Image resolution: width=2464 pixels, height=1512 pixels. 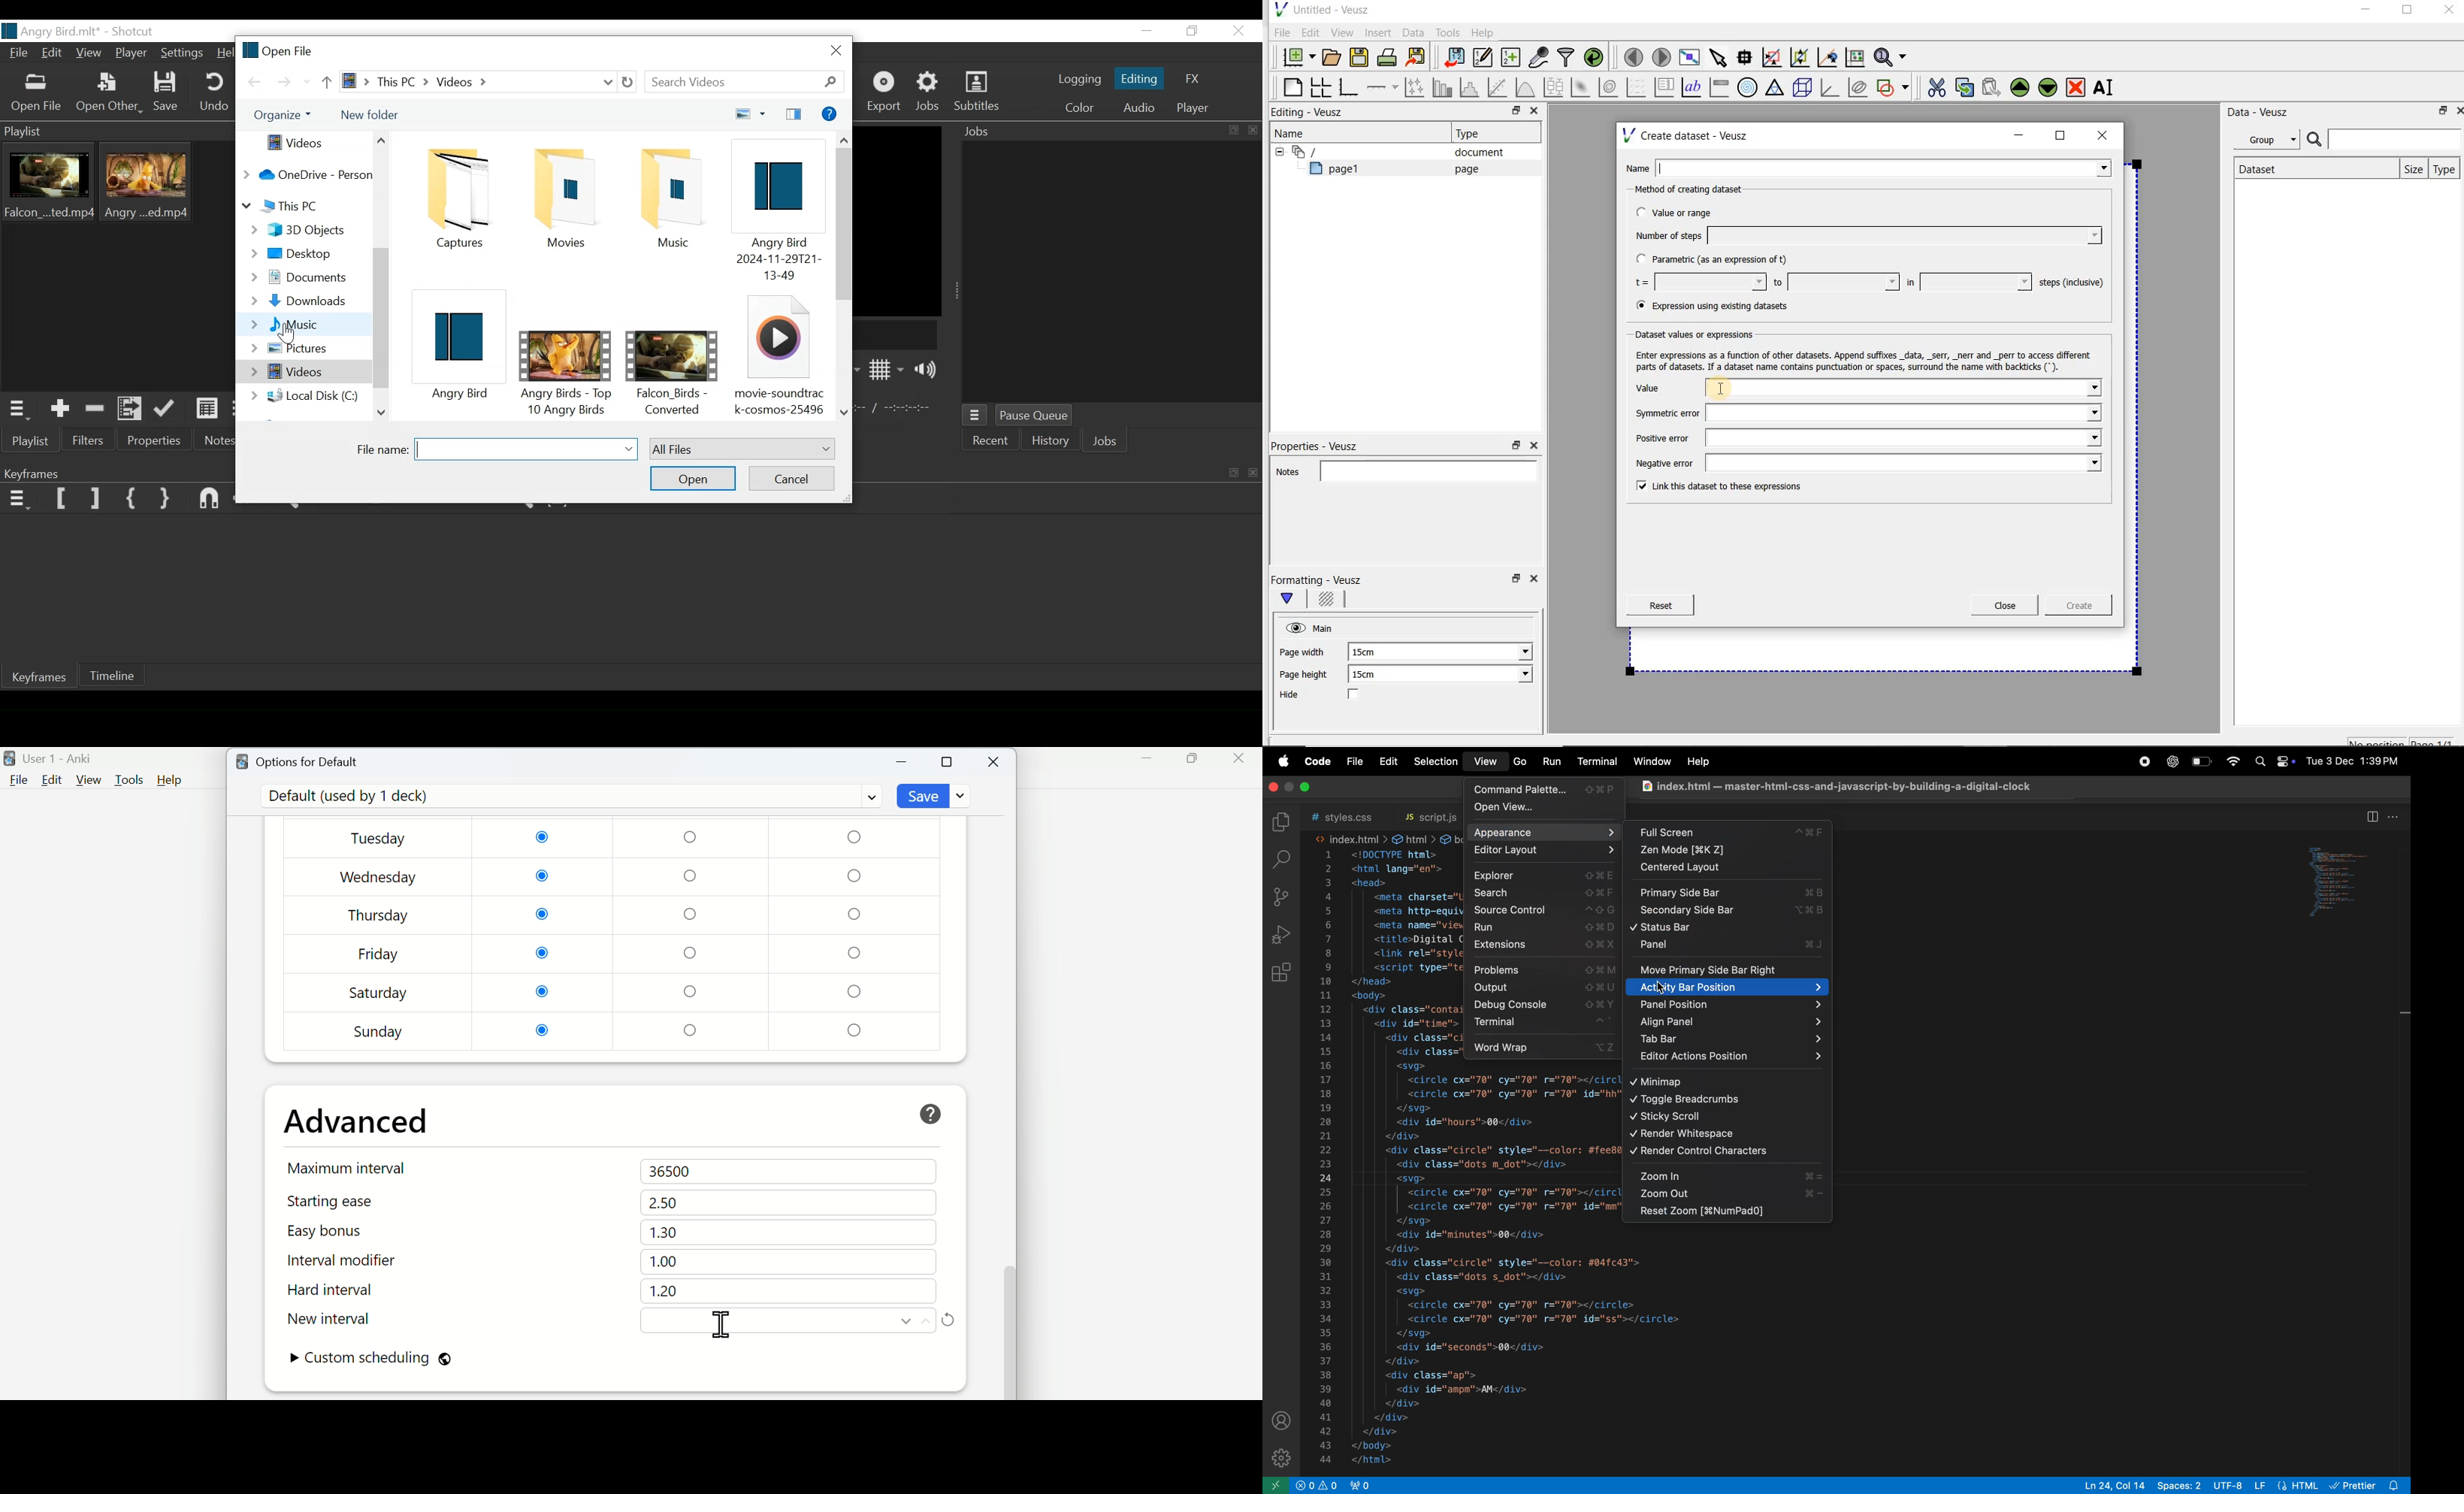 What do you see at coordinates (1499, 87) in the screenshot?
I see `Fit a function to data` at bounding box center [1499, 87].